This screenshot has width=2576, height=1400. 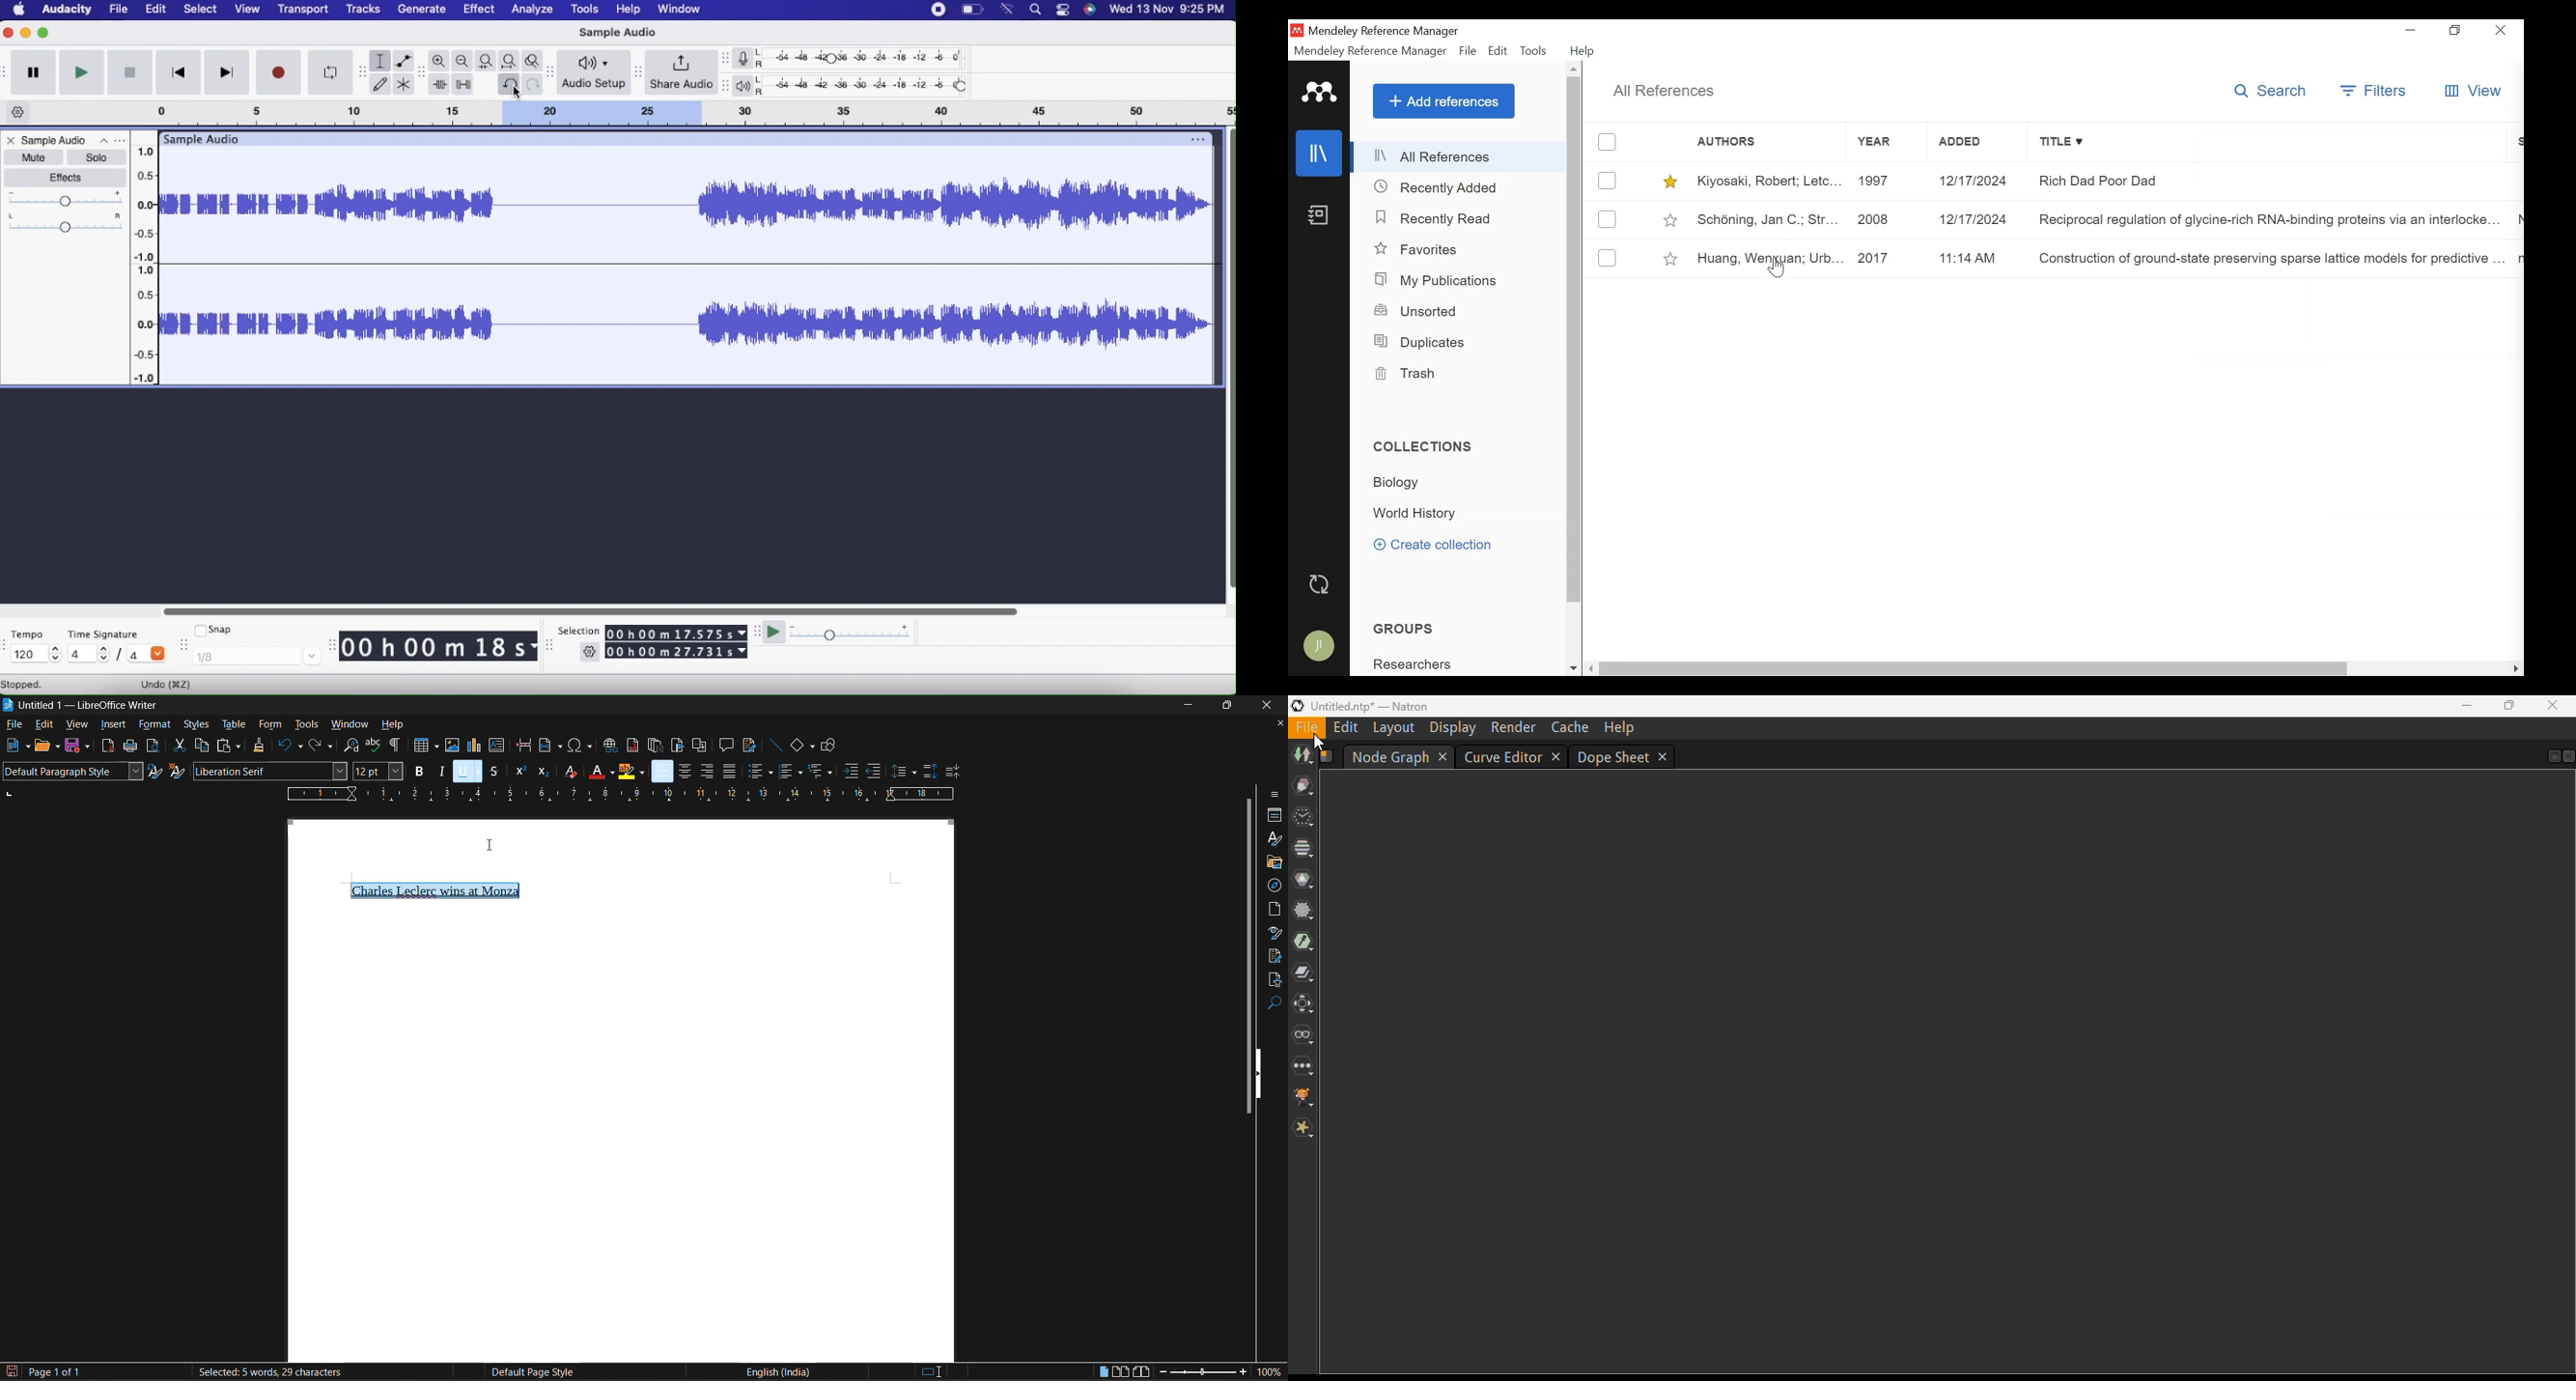 I want to click on maximize, so click(x=1229, y=704).